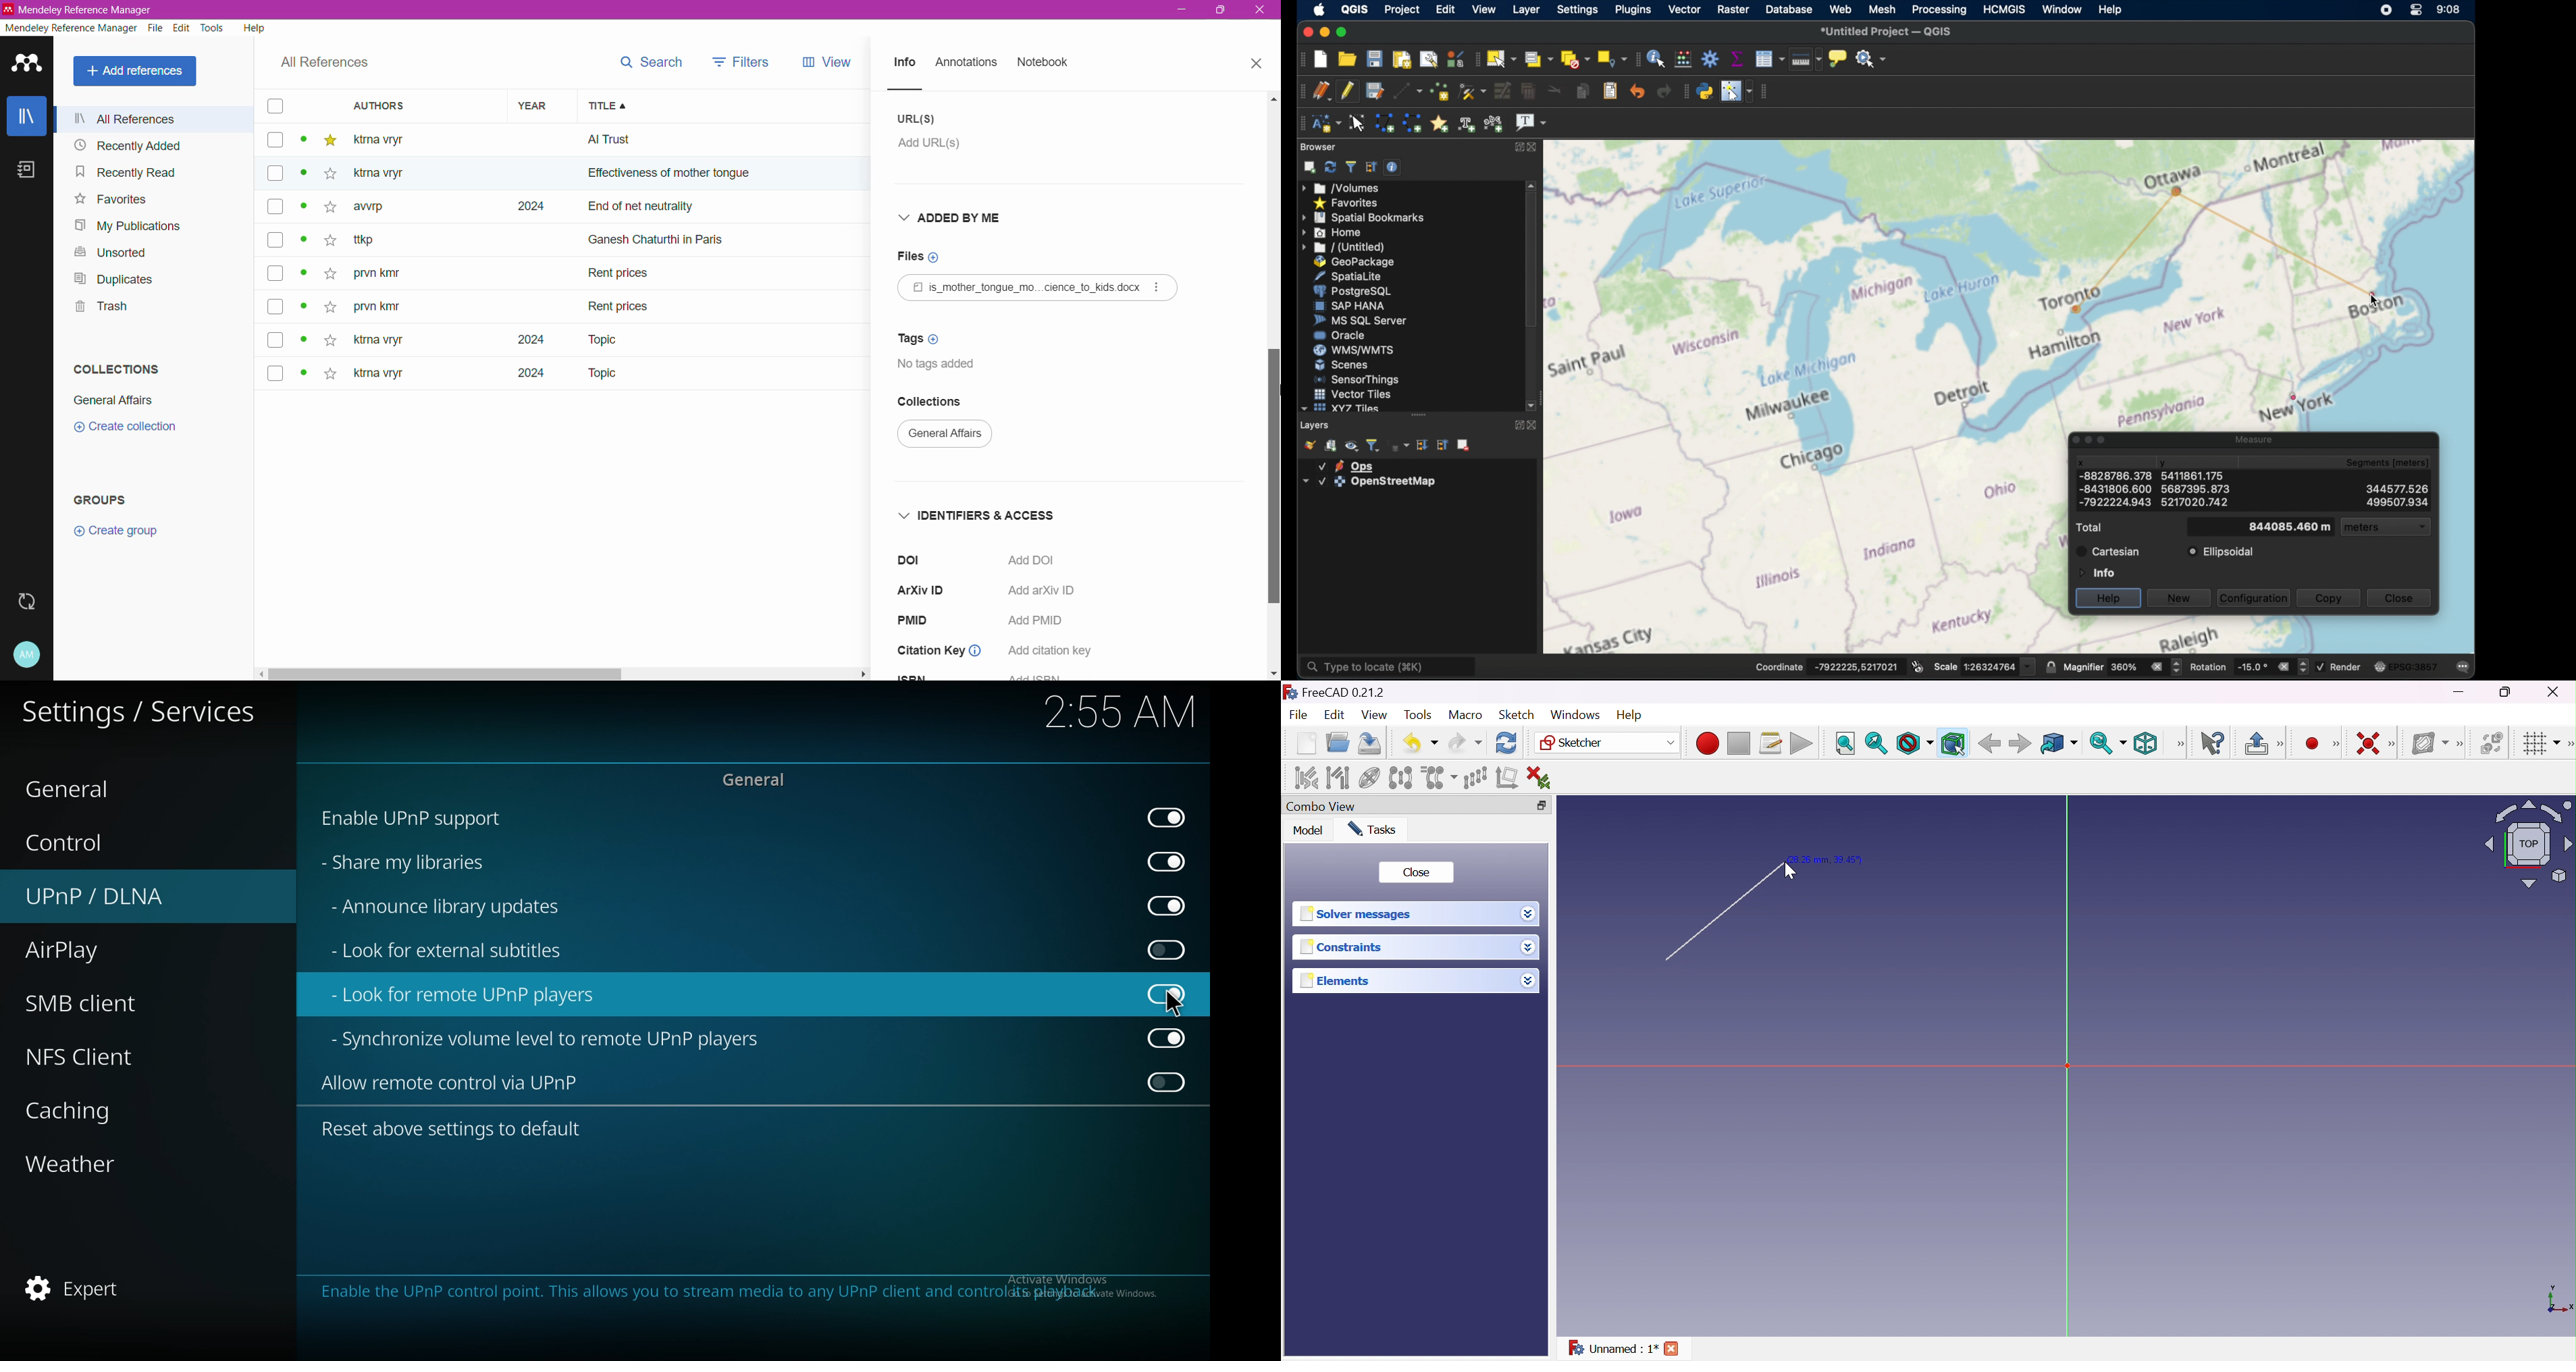 The image size is (2576, 1372). What do you see at coordinates (2122, 667) in the screenshot?
I see `magnifier` at bounding box center [2122, 667].